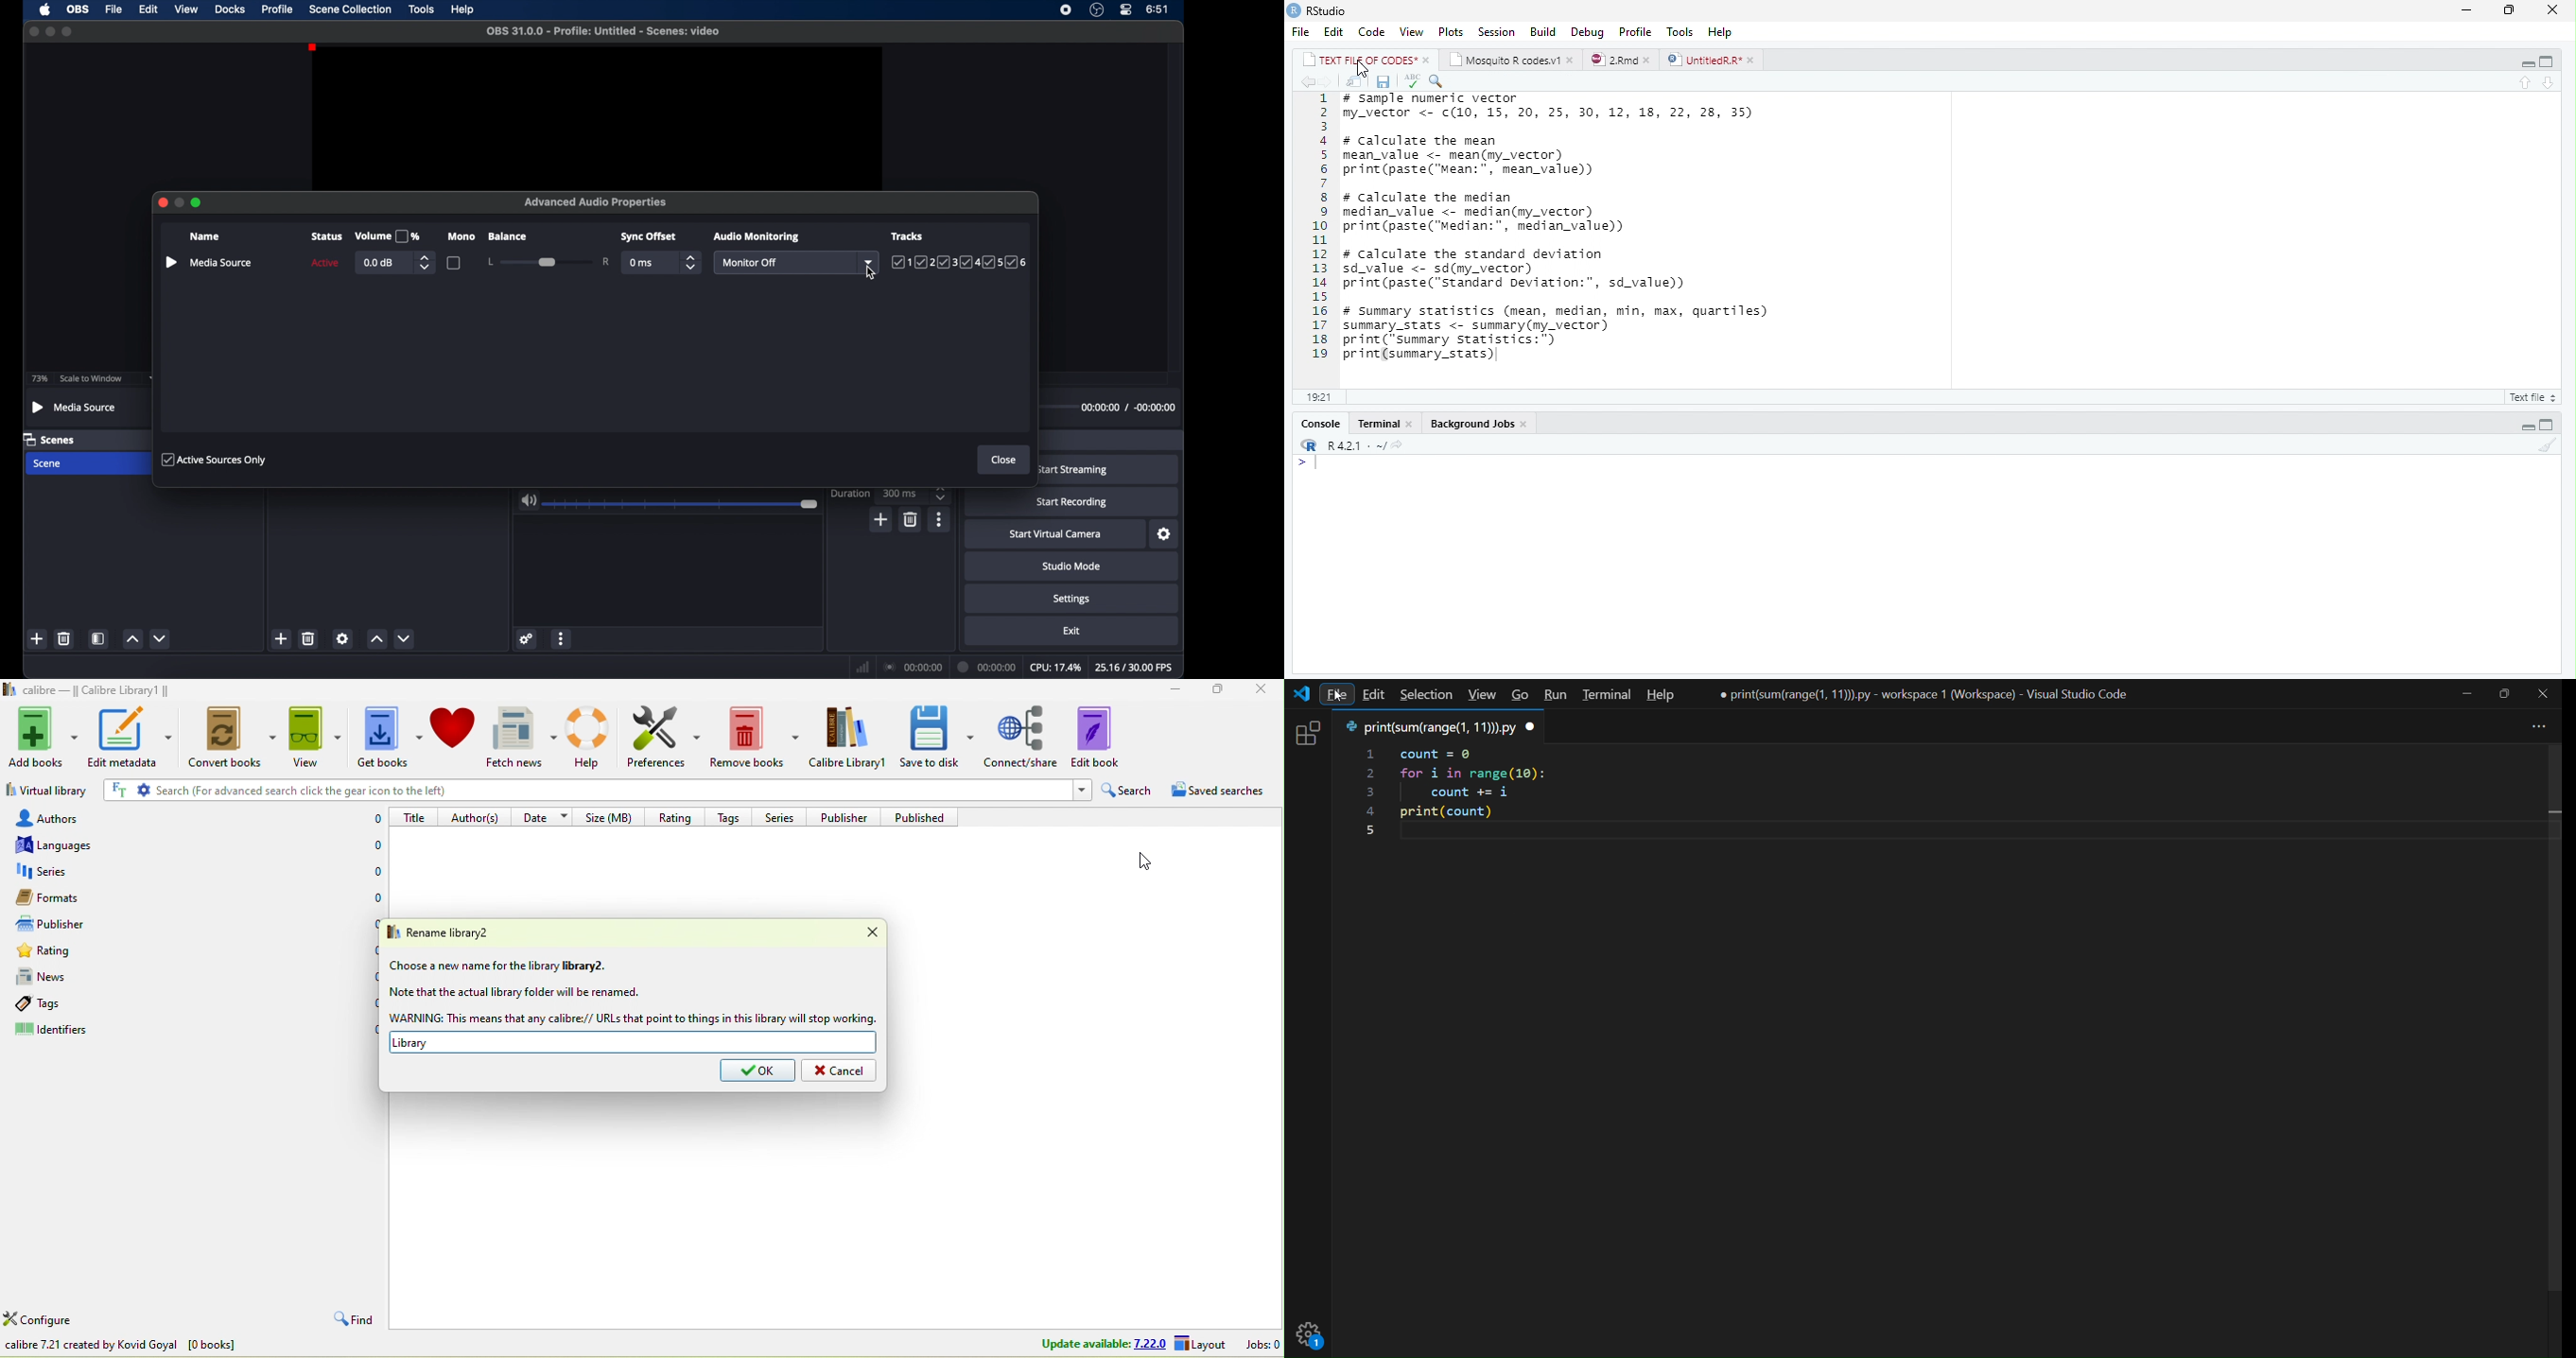 The width and height of the screenshot is (2576, 1372). I want to click on close, so click(1428, 61).